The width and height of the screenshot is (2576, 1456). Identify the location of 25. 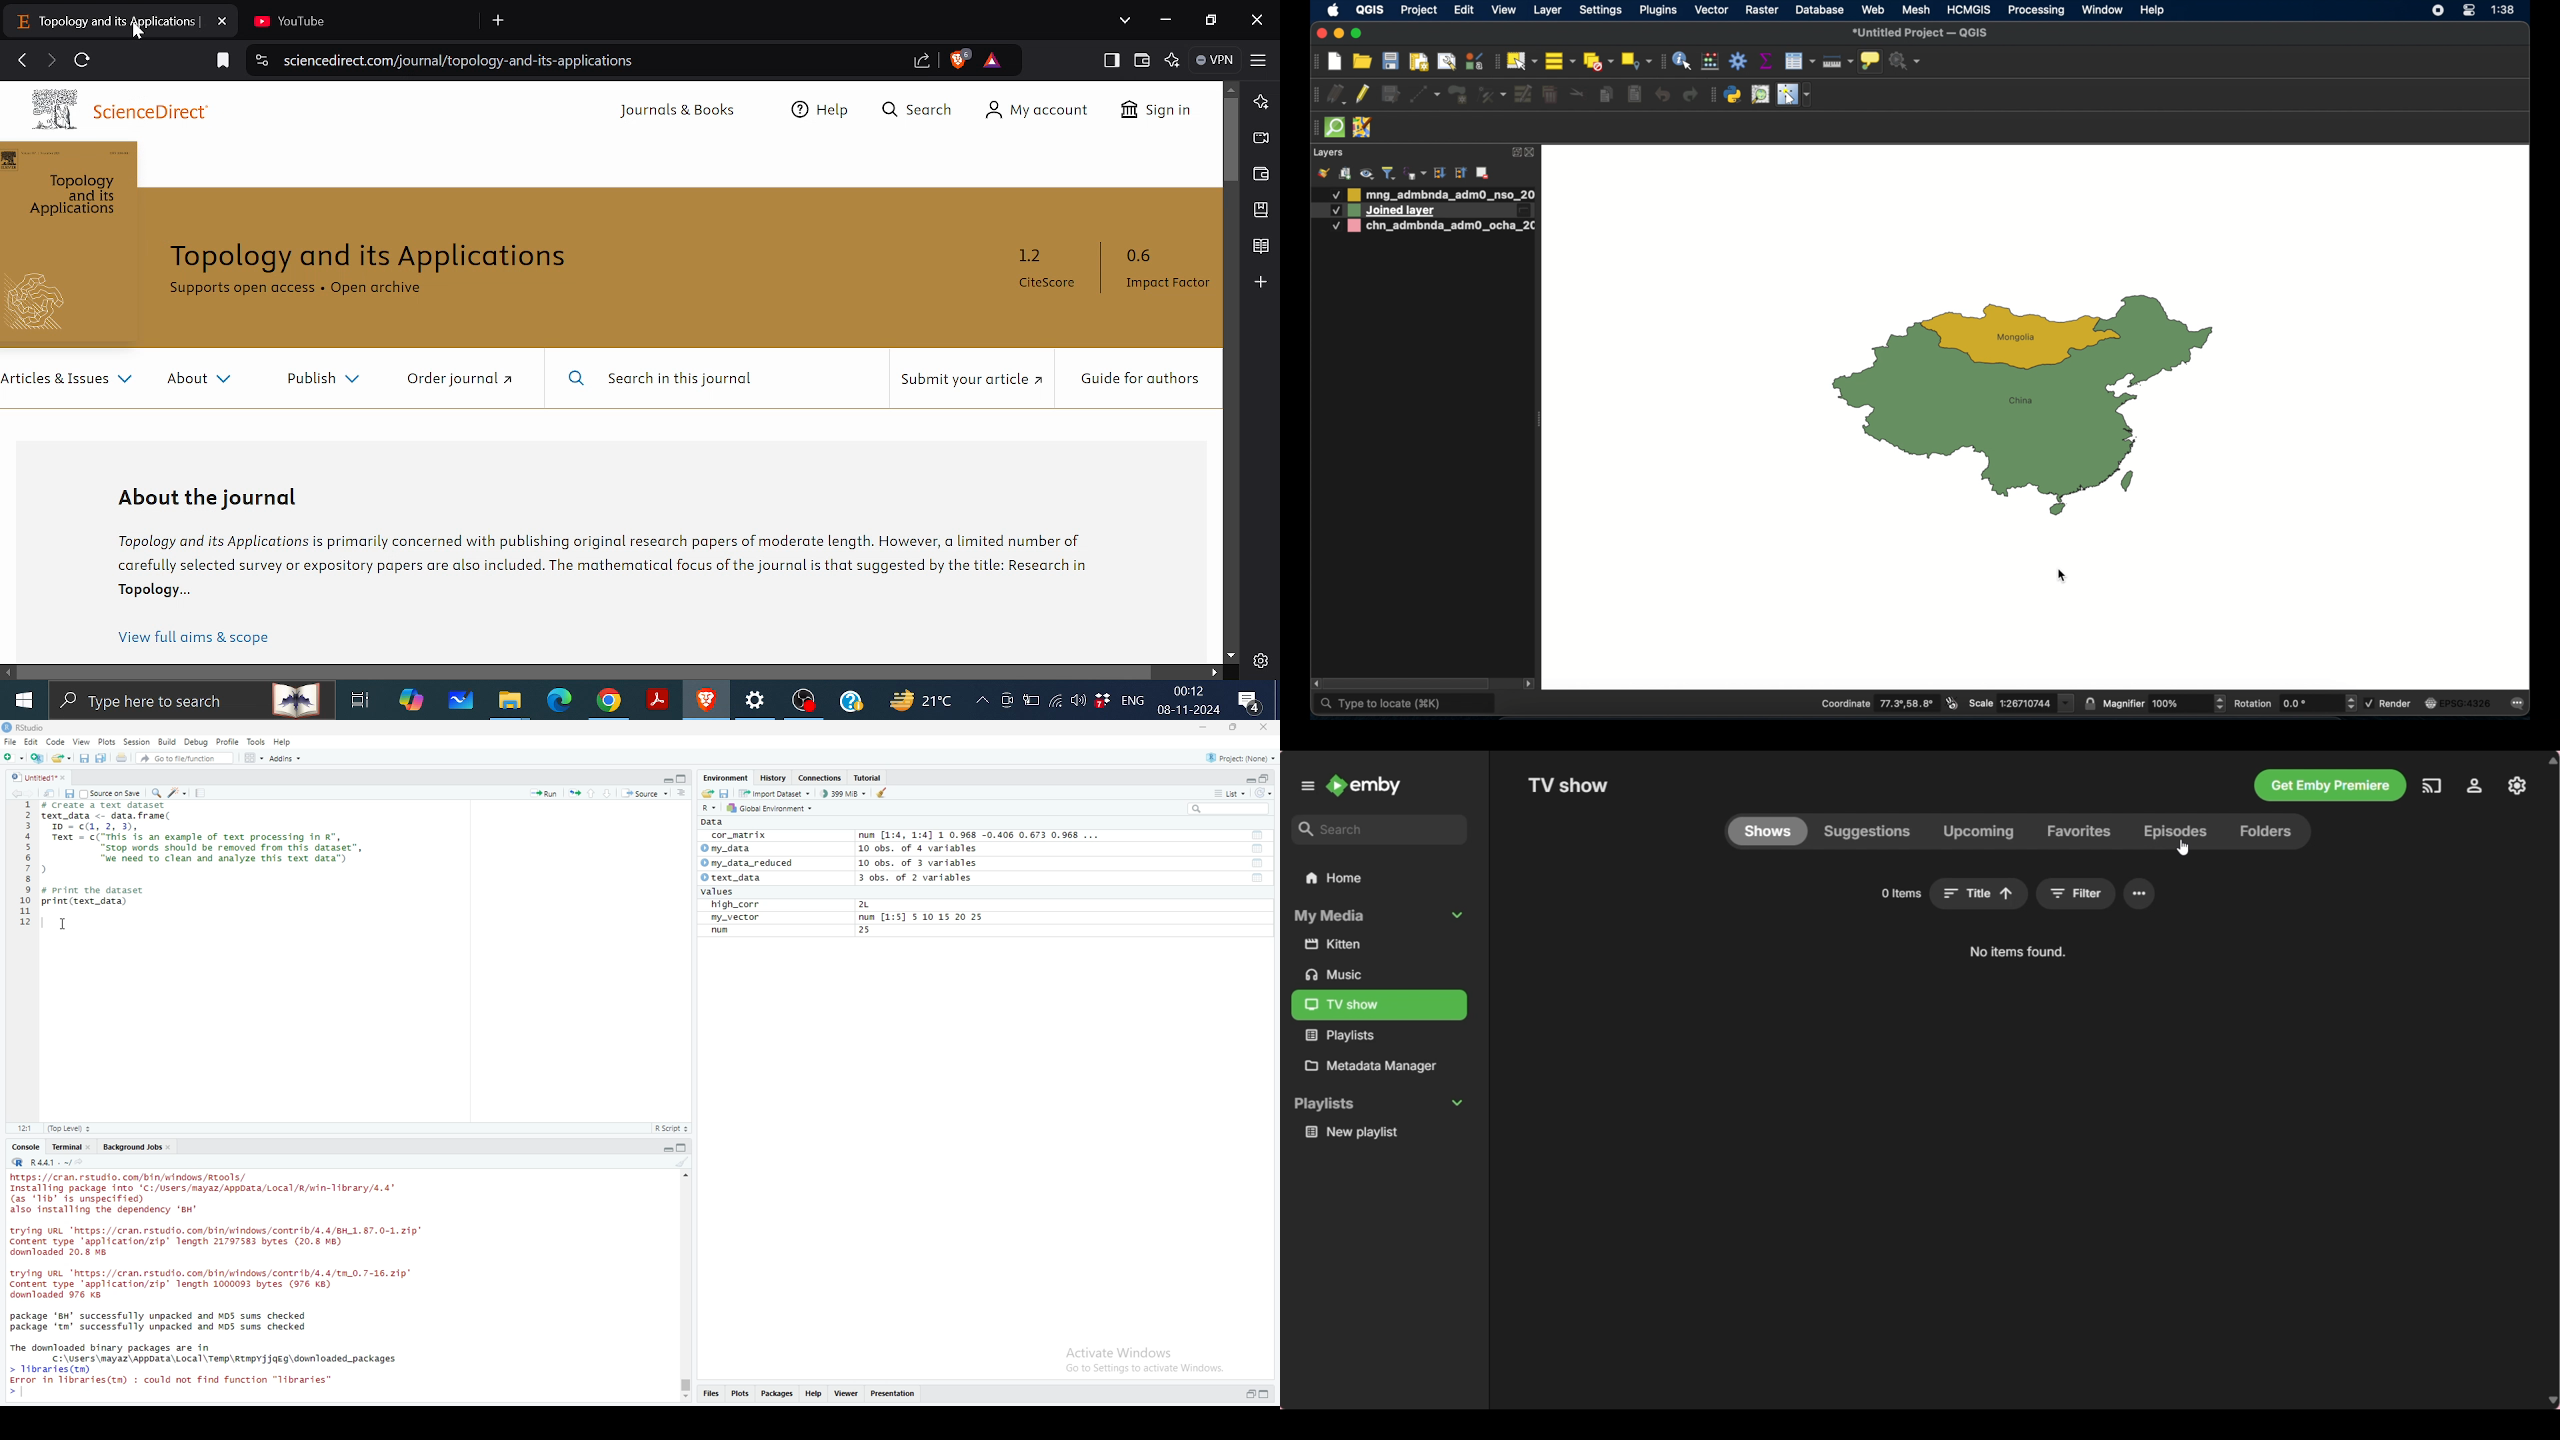
(865, 931).